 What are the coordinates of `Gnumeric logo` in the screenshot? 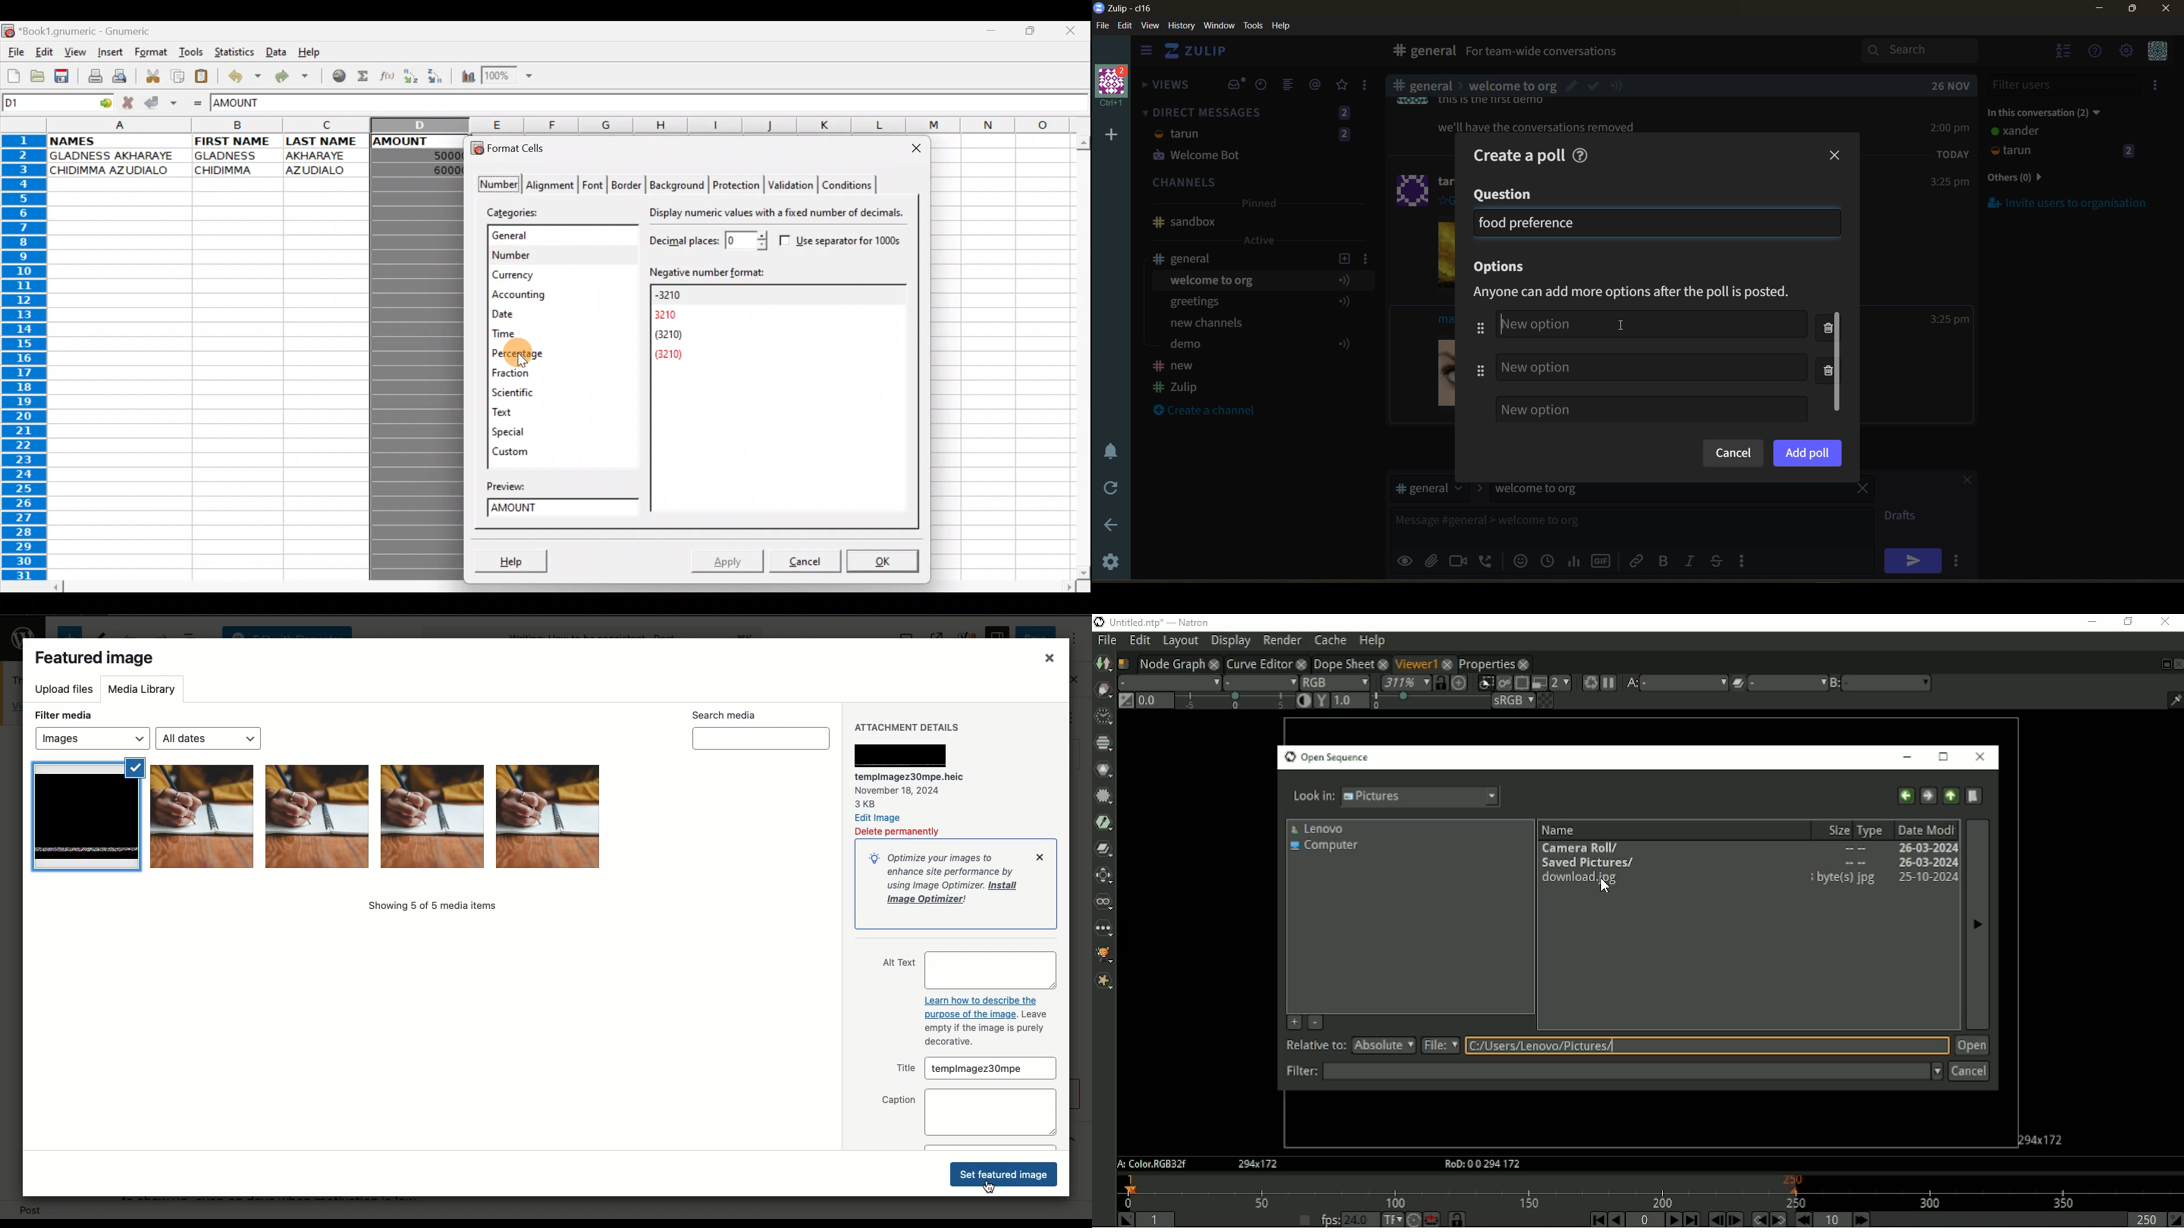 It's located at (8, 31).